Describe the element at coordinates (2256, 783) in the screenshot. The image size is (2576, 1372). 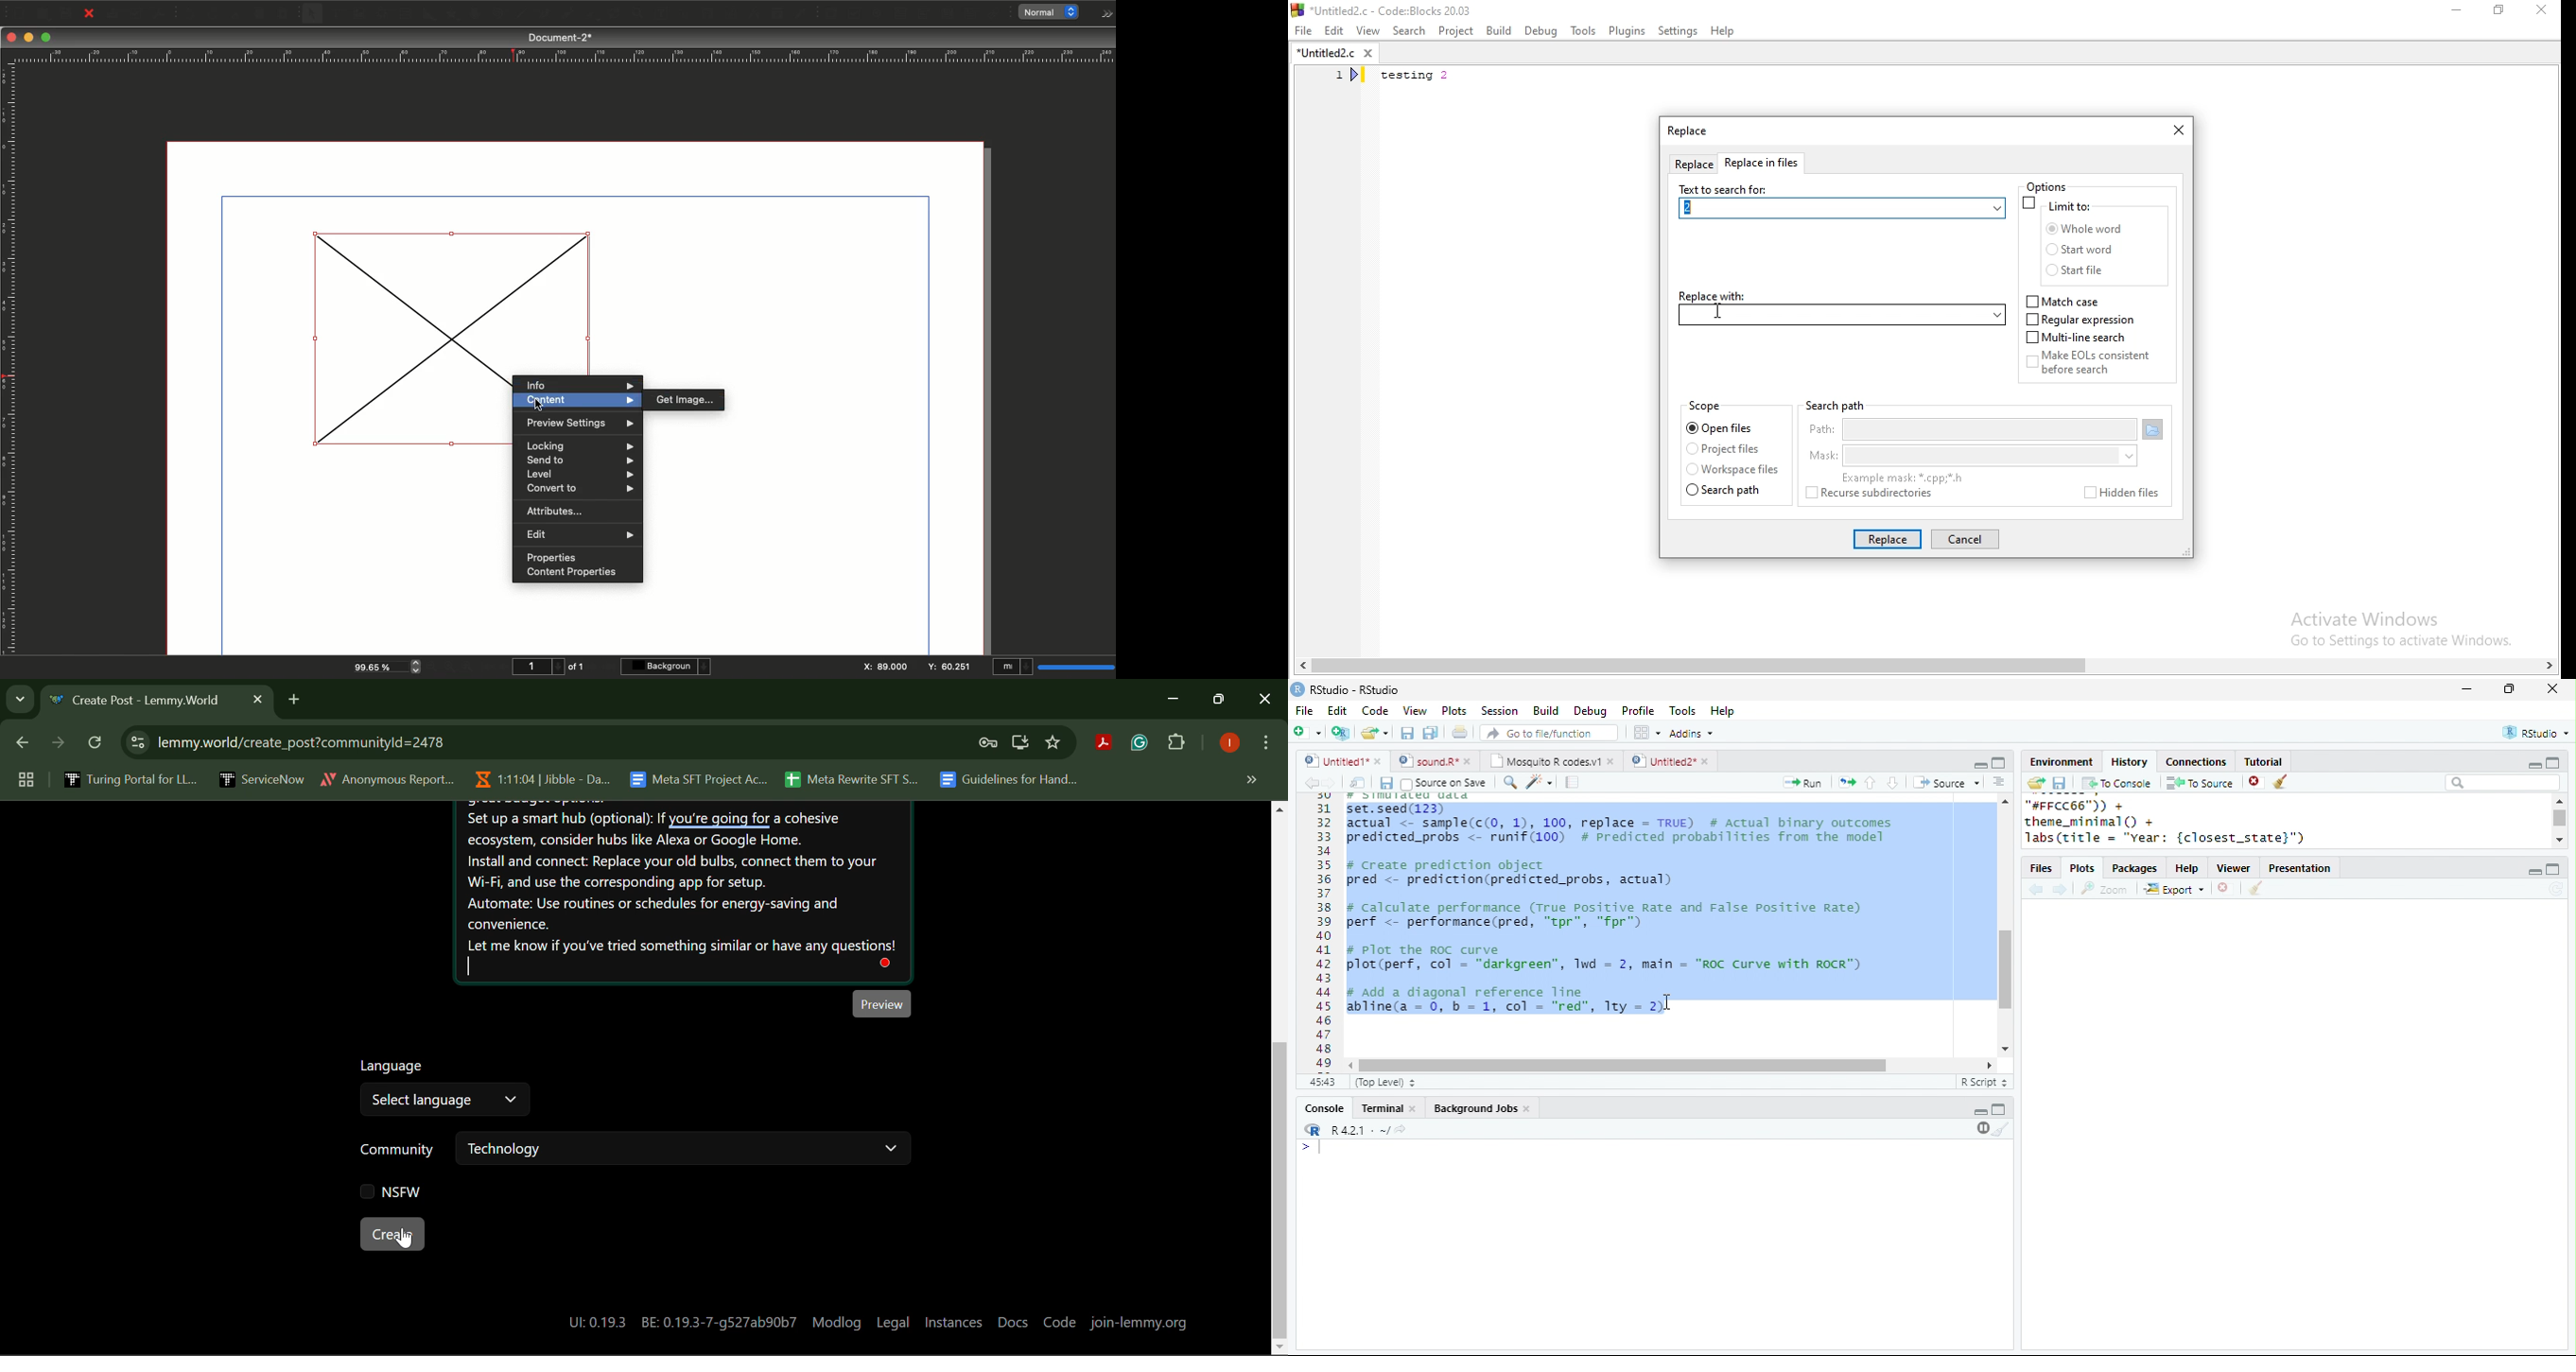
I see `close file` at that location.